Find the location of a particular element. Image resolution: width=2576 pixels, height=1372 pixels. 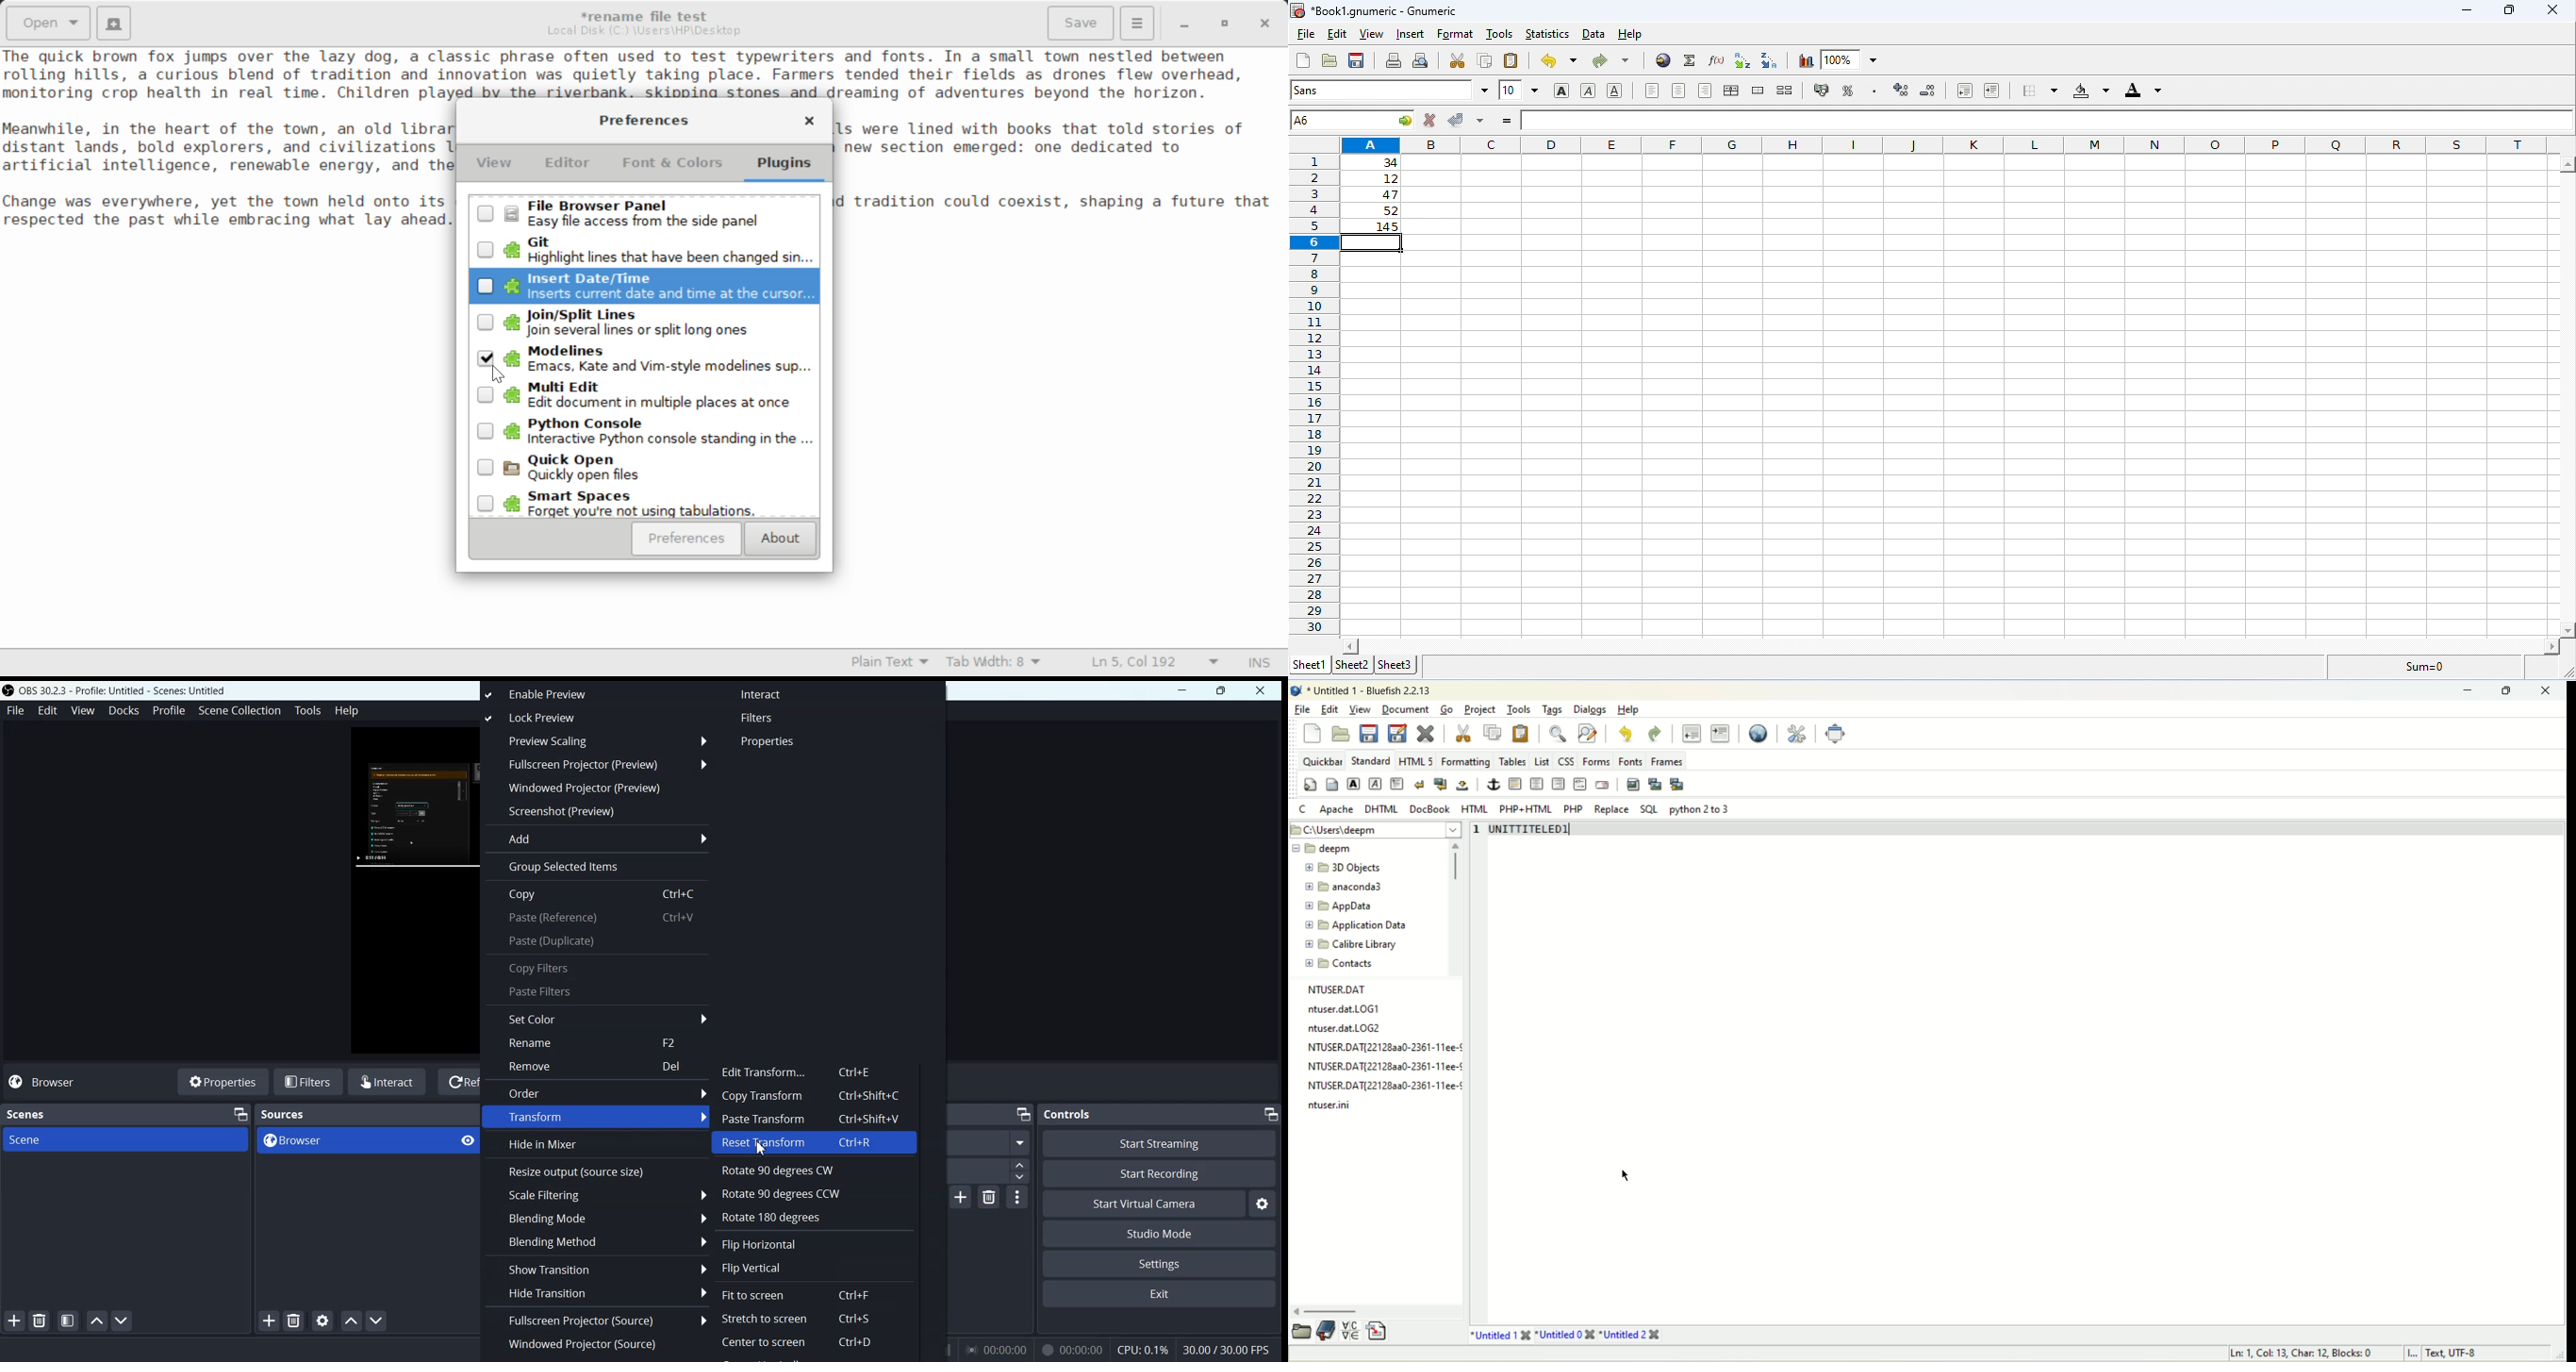

Order is located at coordinates (595, 1092).